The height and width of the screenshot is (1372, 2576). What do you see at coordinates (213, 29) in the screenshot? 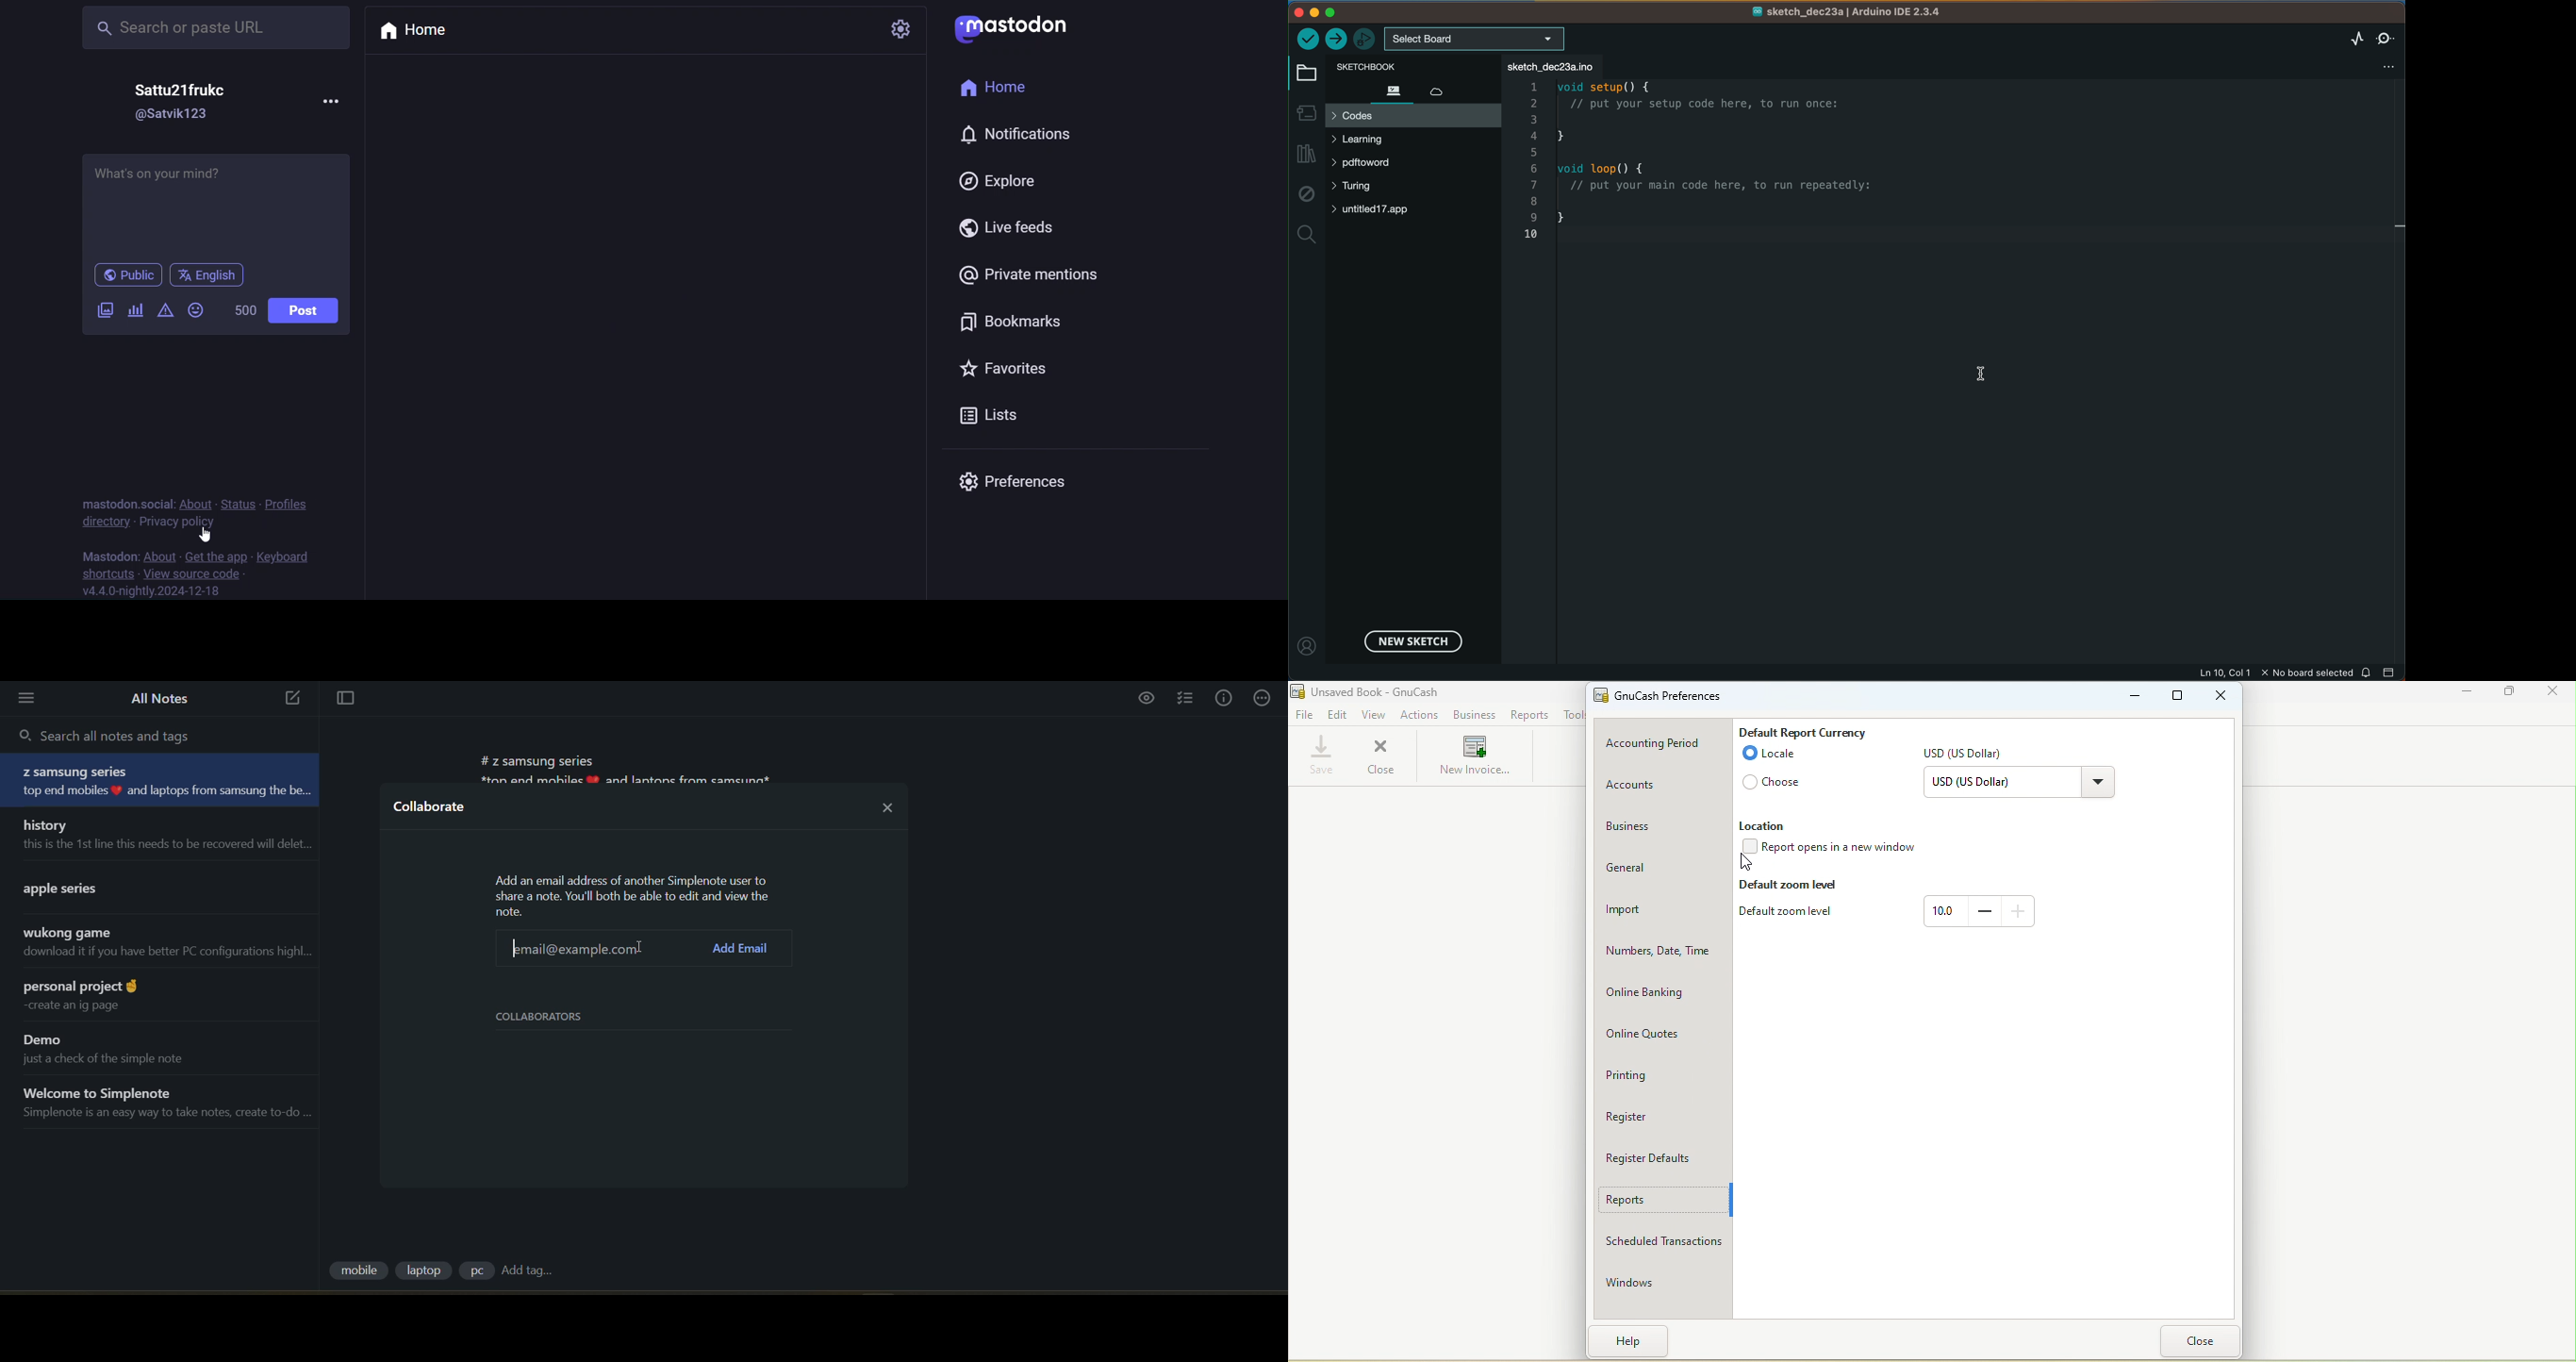
I see `search` at bounding box center [213, 29].